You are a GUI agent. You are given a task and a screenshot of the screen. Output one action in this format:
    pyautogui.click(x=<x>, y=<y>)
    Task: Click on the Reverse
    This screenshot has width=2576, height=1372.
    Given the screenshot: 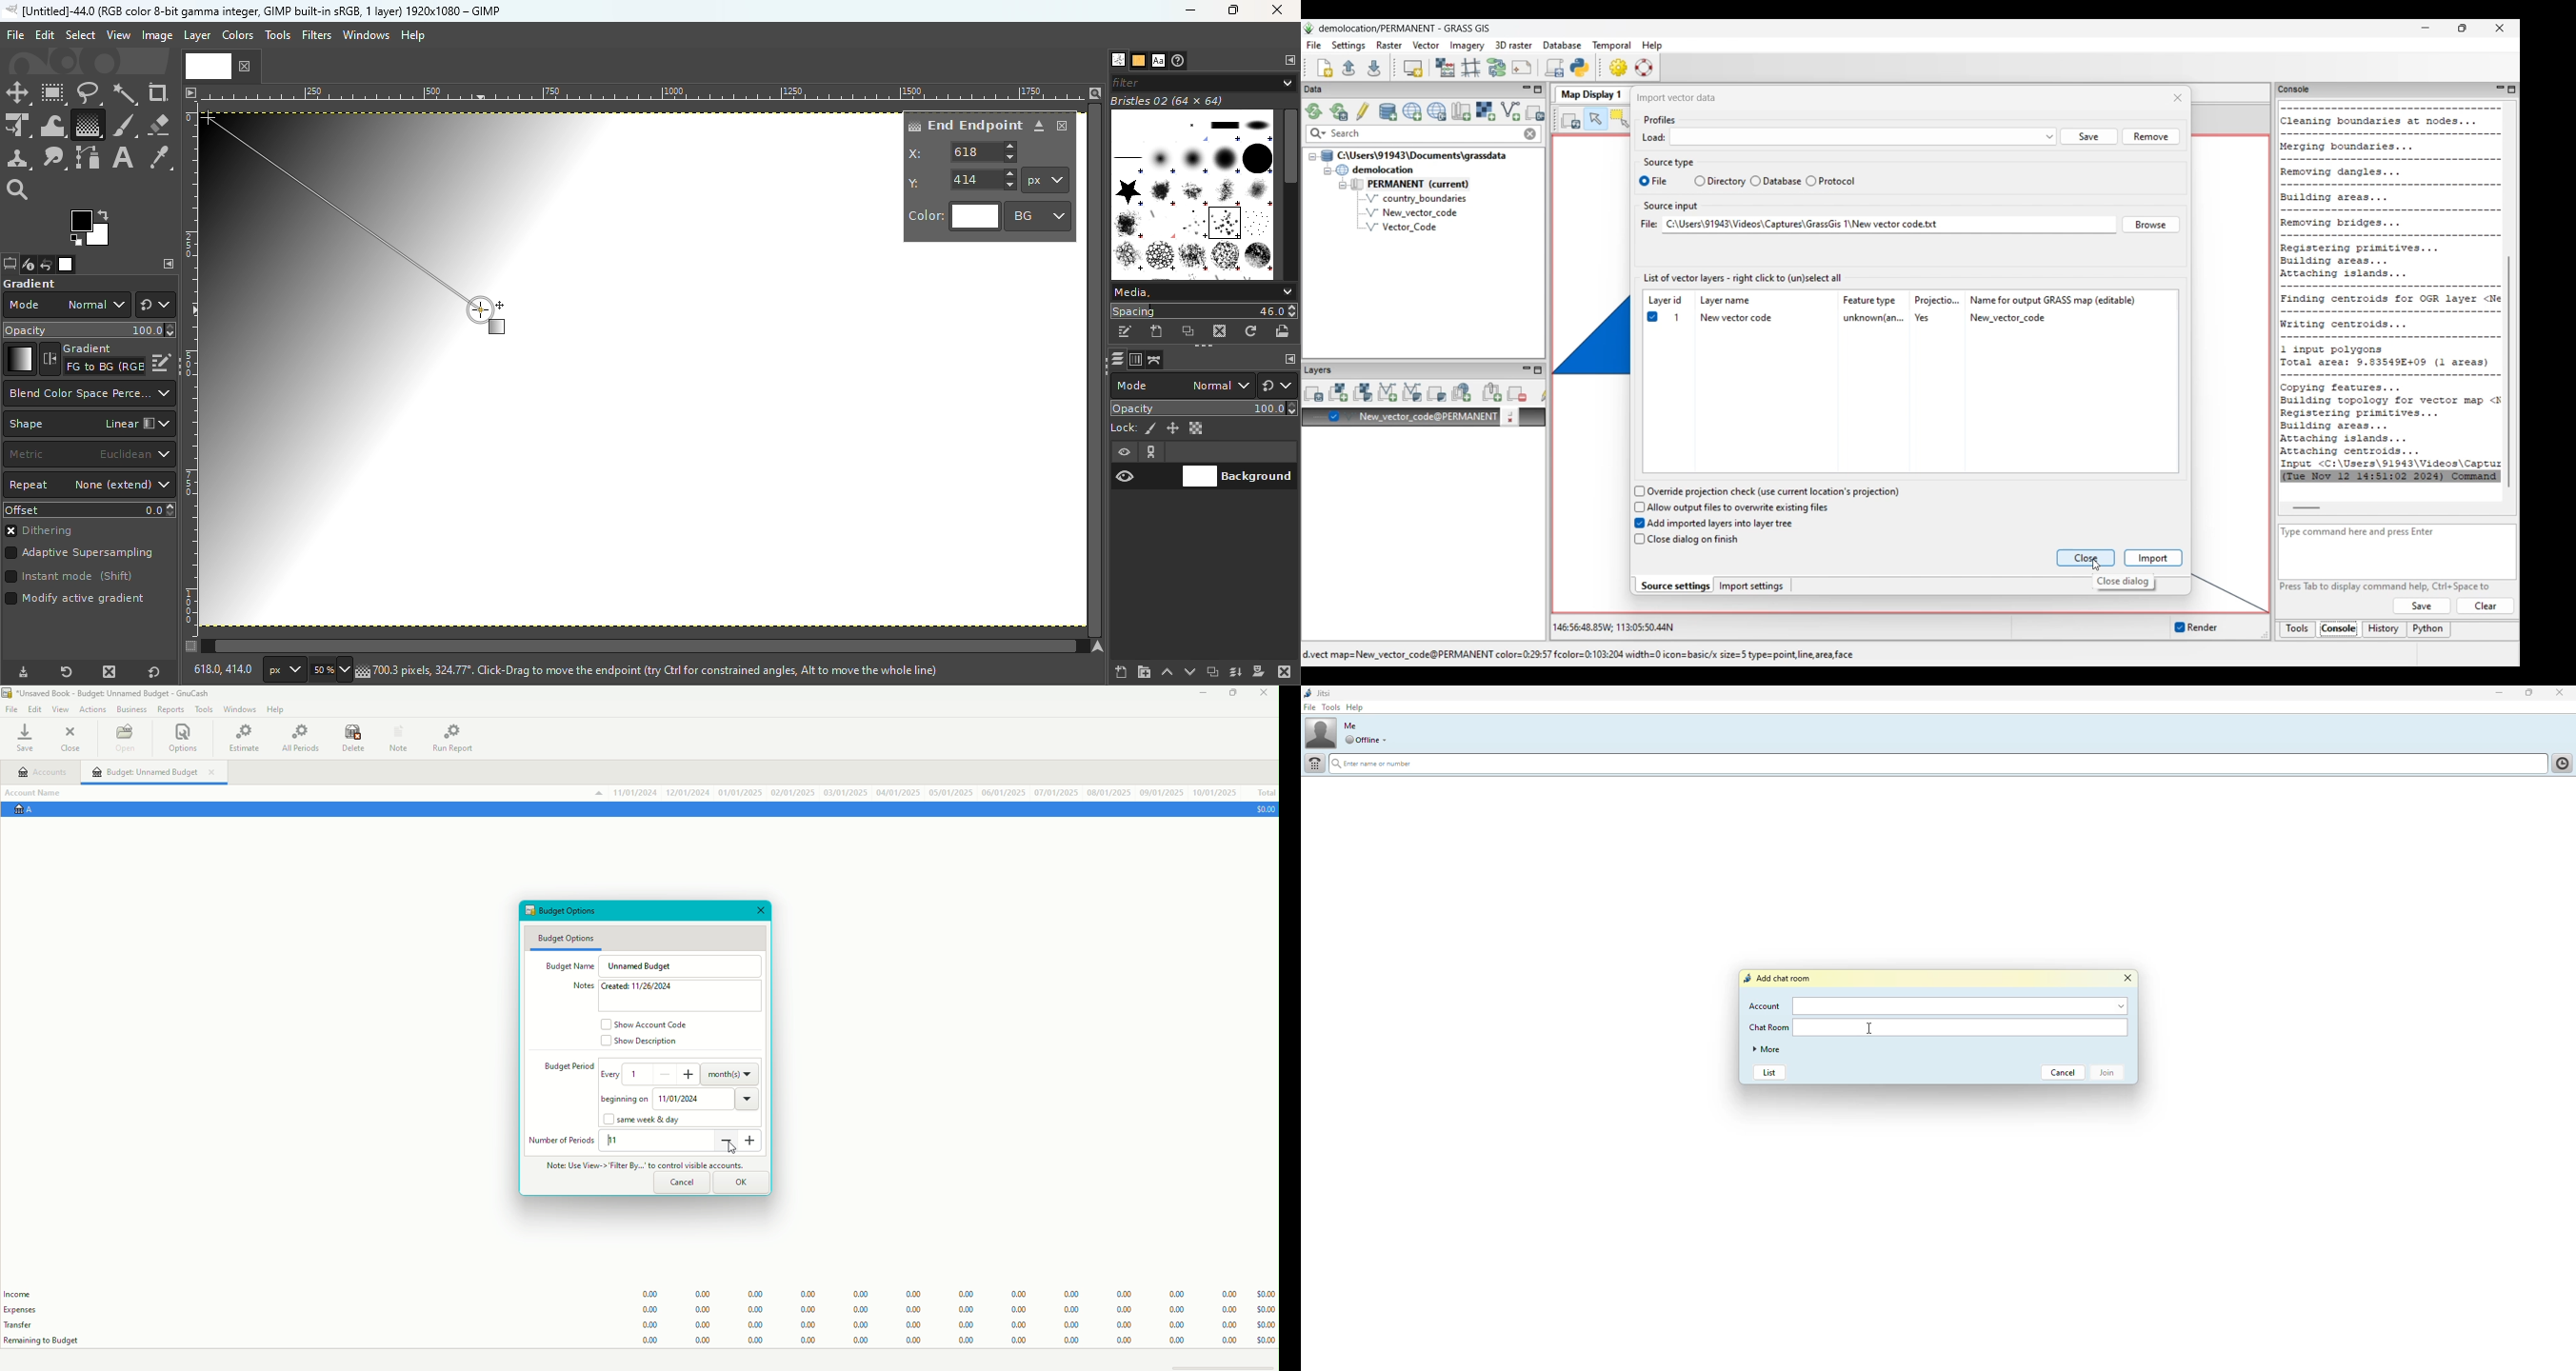 What is the action you would take?
    pyautogui.click(x=92, y=359)
    